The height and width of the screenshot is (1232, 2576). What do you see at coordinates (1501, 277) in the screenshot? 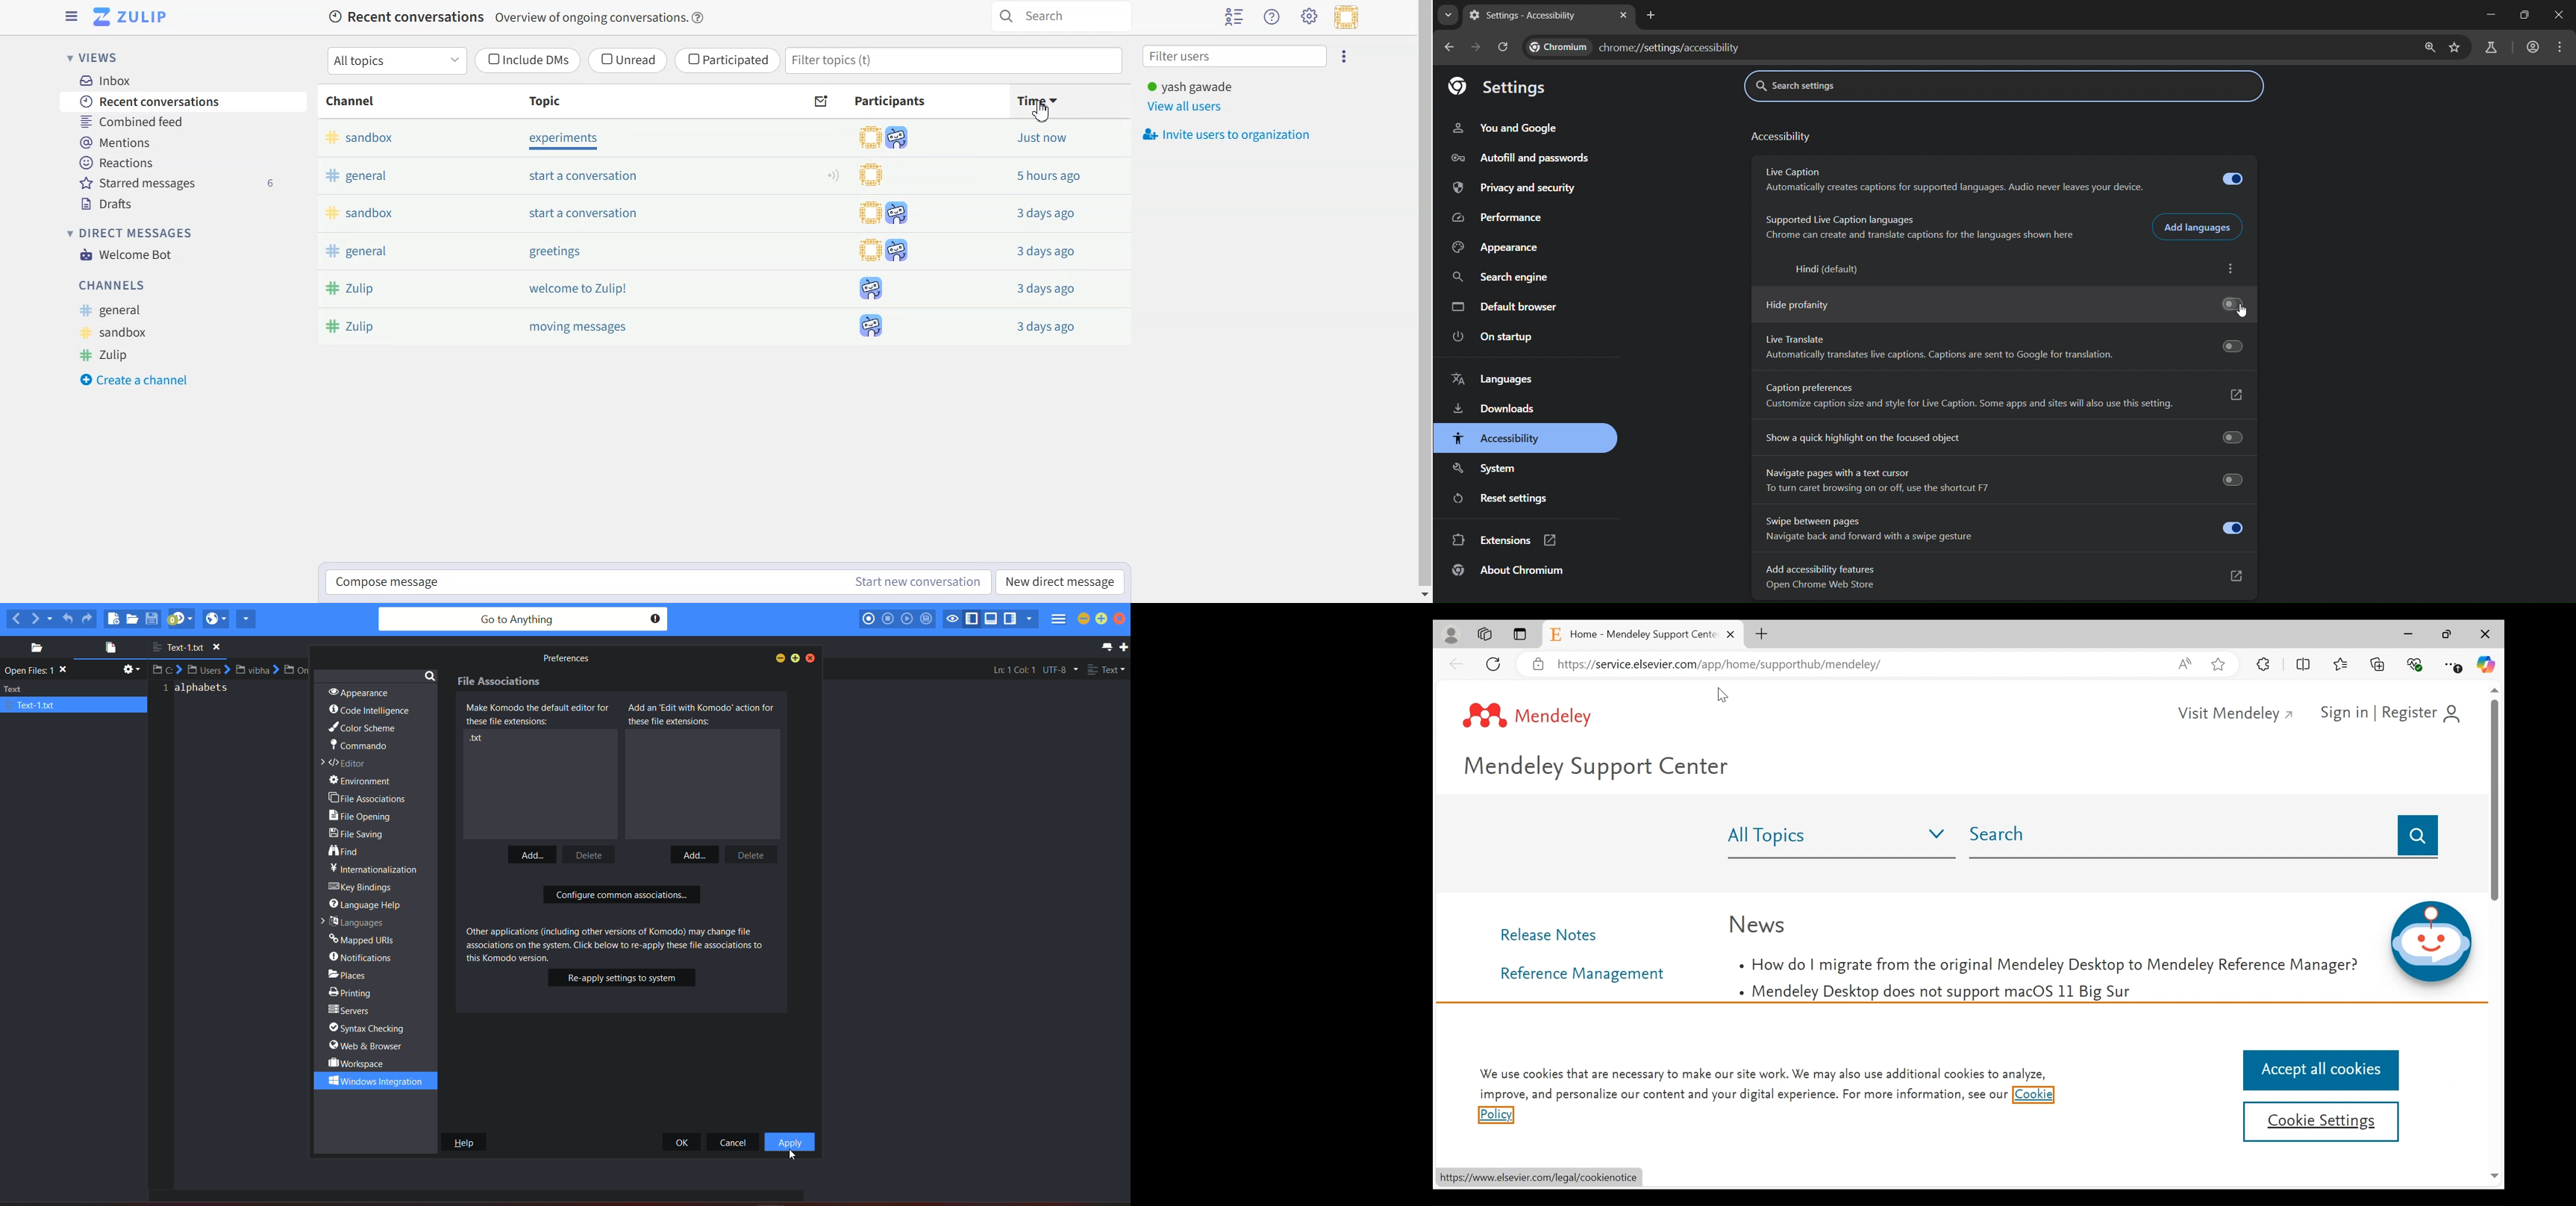
I see `search engine` at bounding box center [1501, 277].